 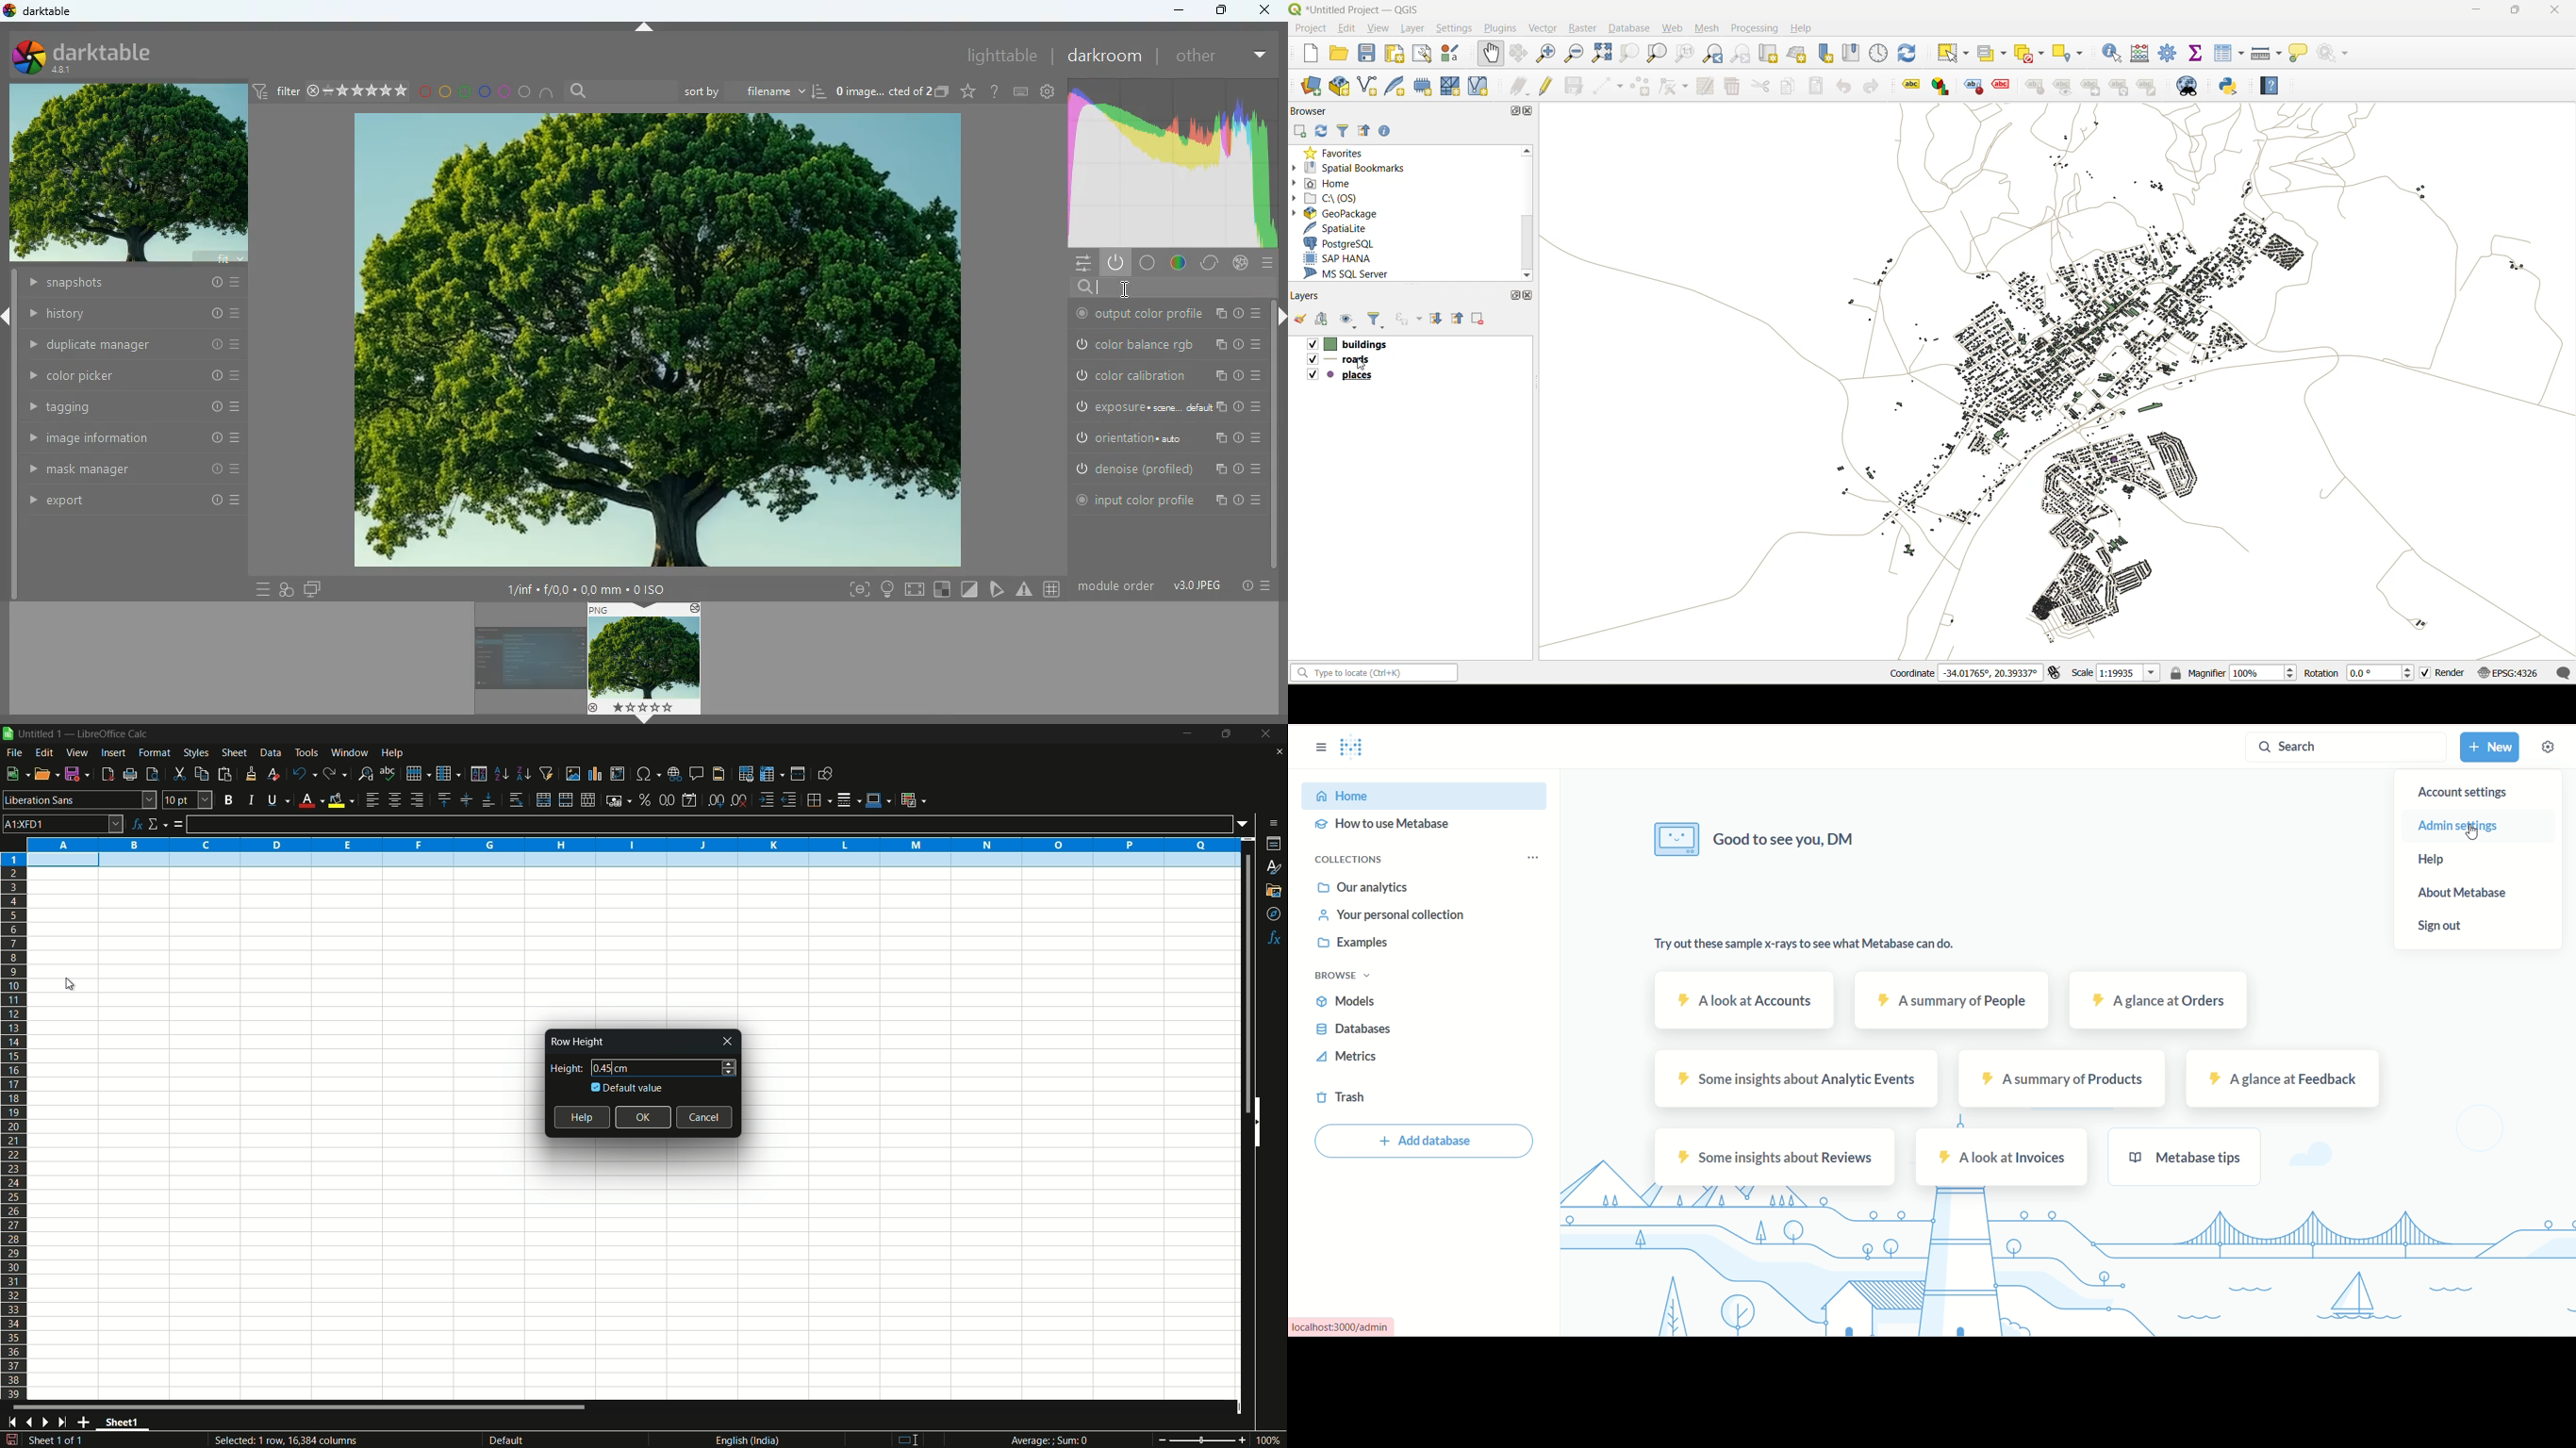 What do you see at coordinates (2156, 1002) in the screenshot?
I see `a glance at orders` at bounding box center [2156, 1002].